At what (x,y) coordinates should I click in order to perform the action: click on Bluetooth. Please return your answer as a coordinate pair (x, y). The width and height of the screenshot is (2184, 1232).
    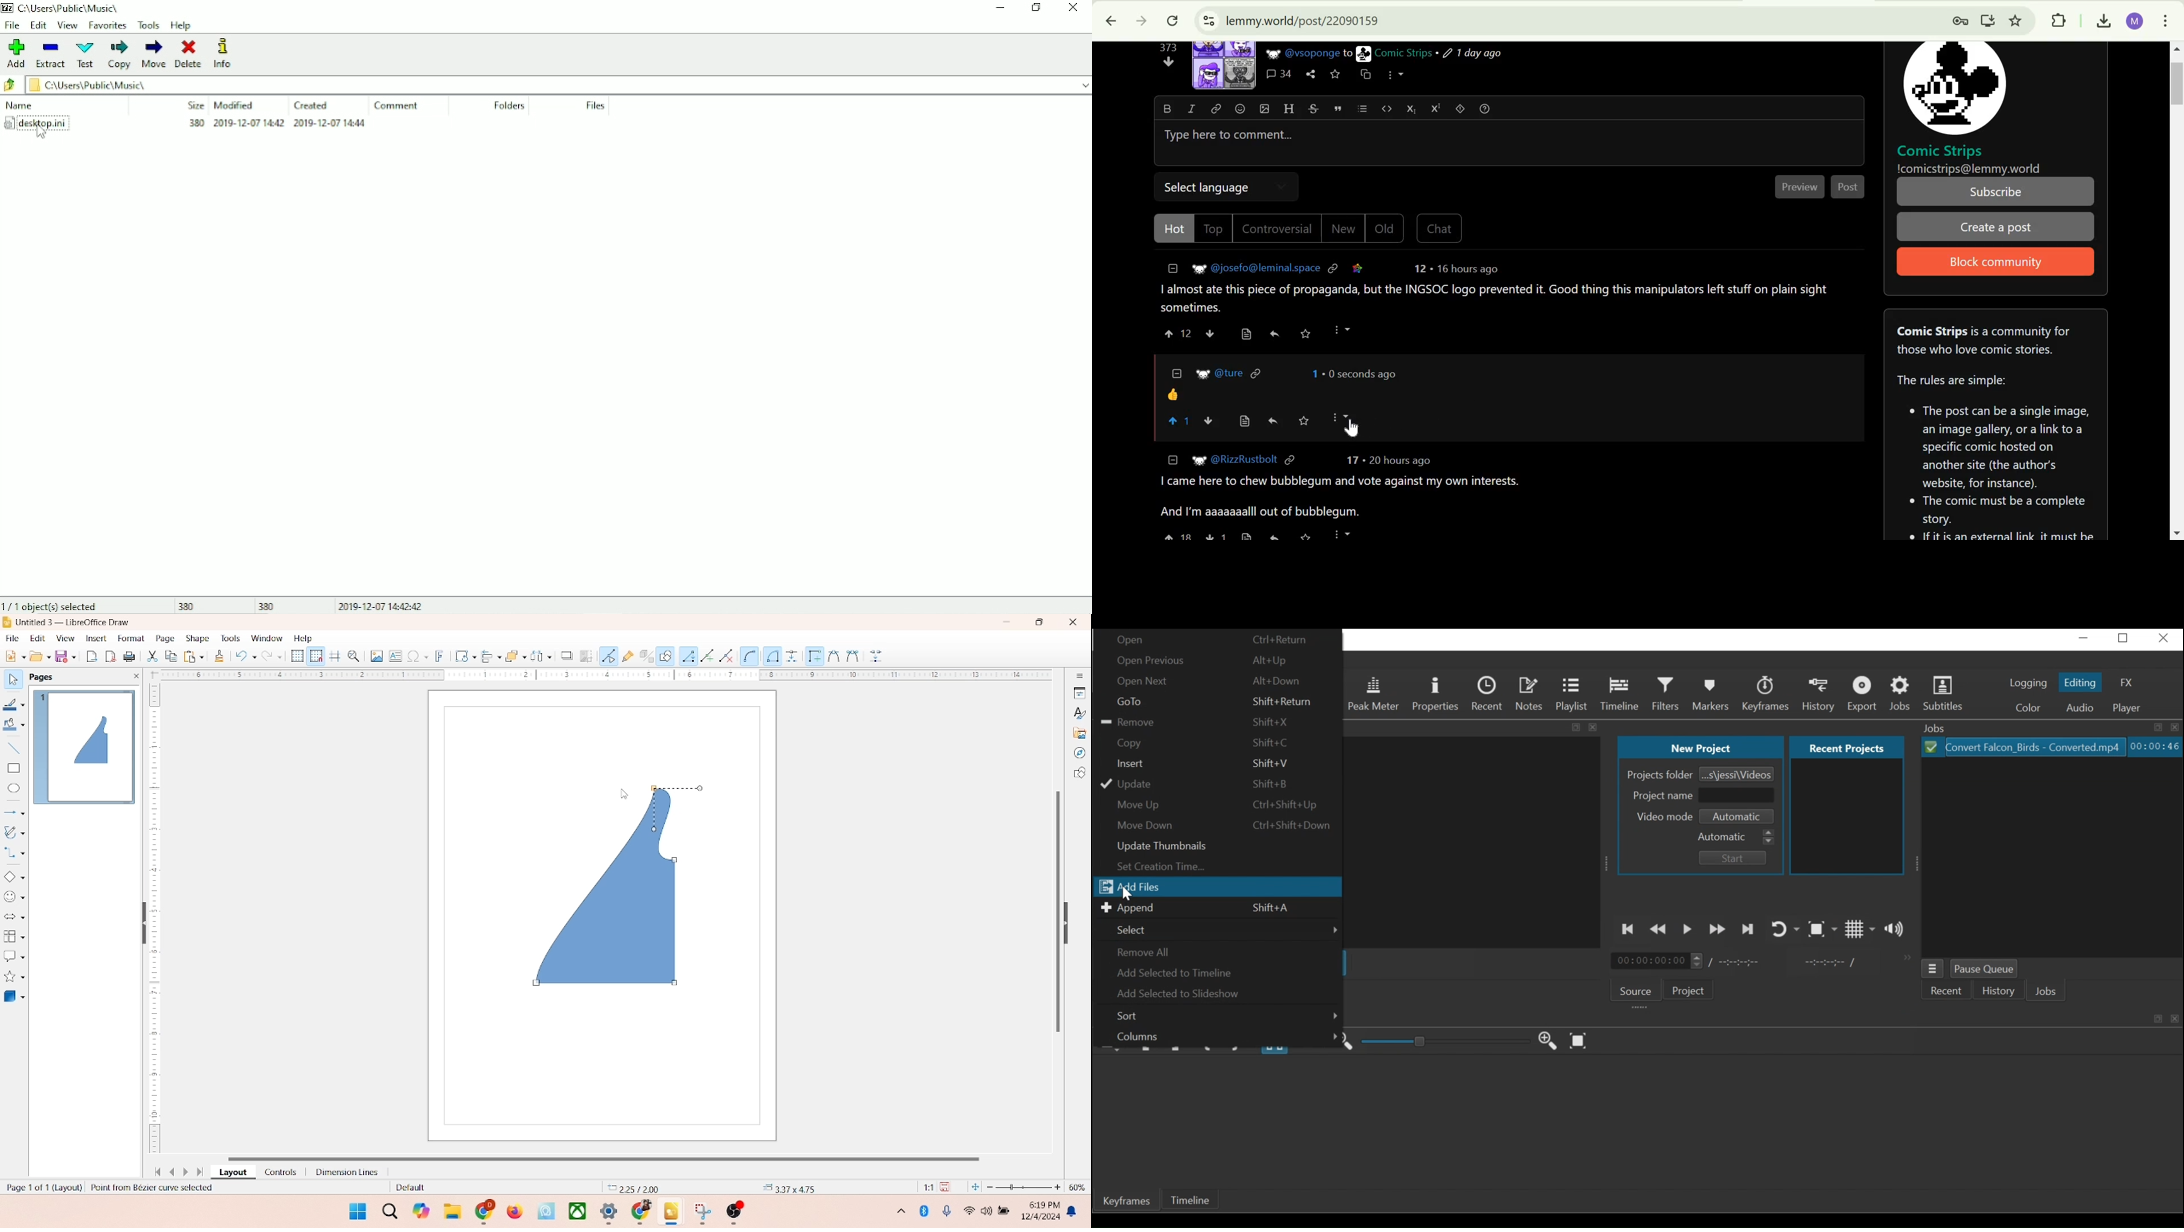
    Looking at the image, I should click on (928, 1211).